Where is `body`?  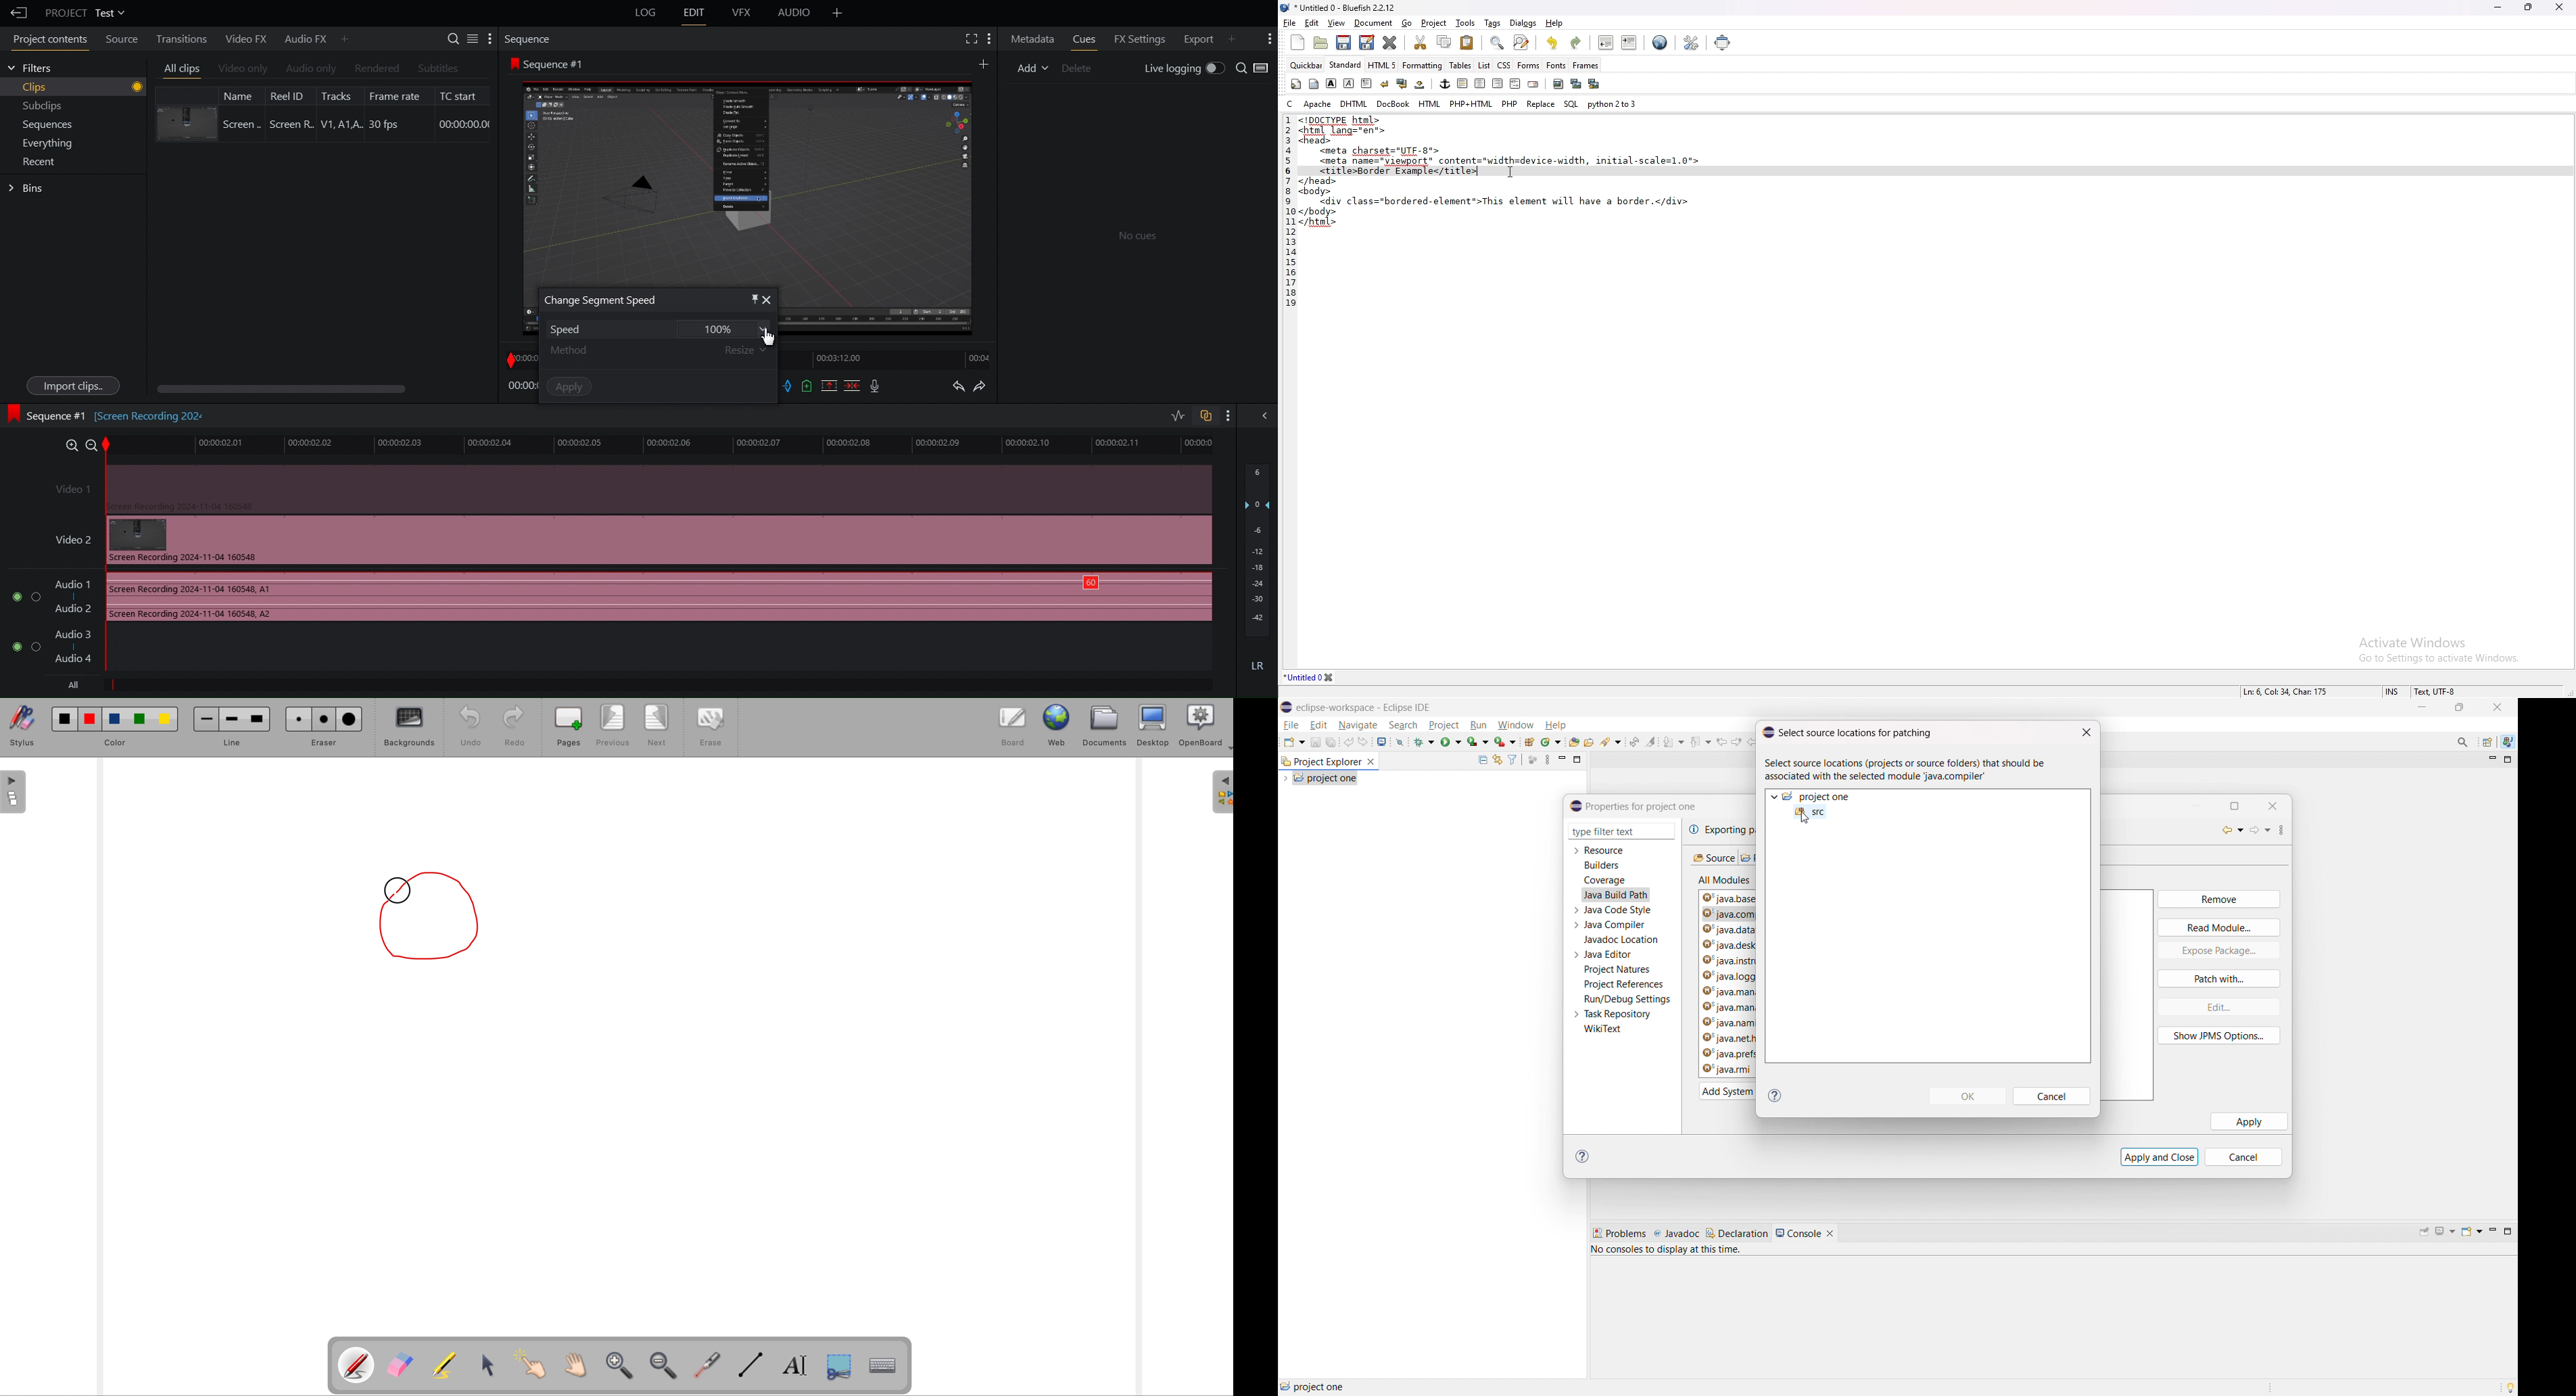 body is located at coordinates (1314, 84).